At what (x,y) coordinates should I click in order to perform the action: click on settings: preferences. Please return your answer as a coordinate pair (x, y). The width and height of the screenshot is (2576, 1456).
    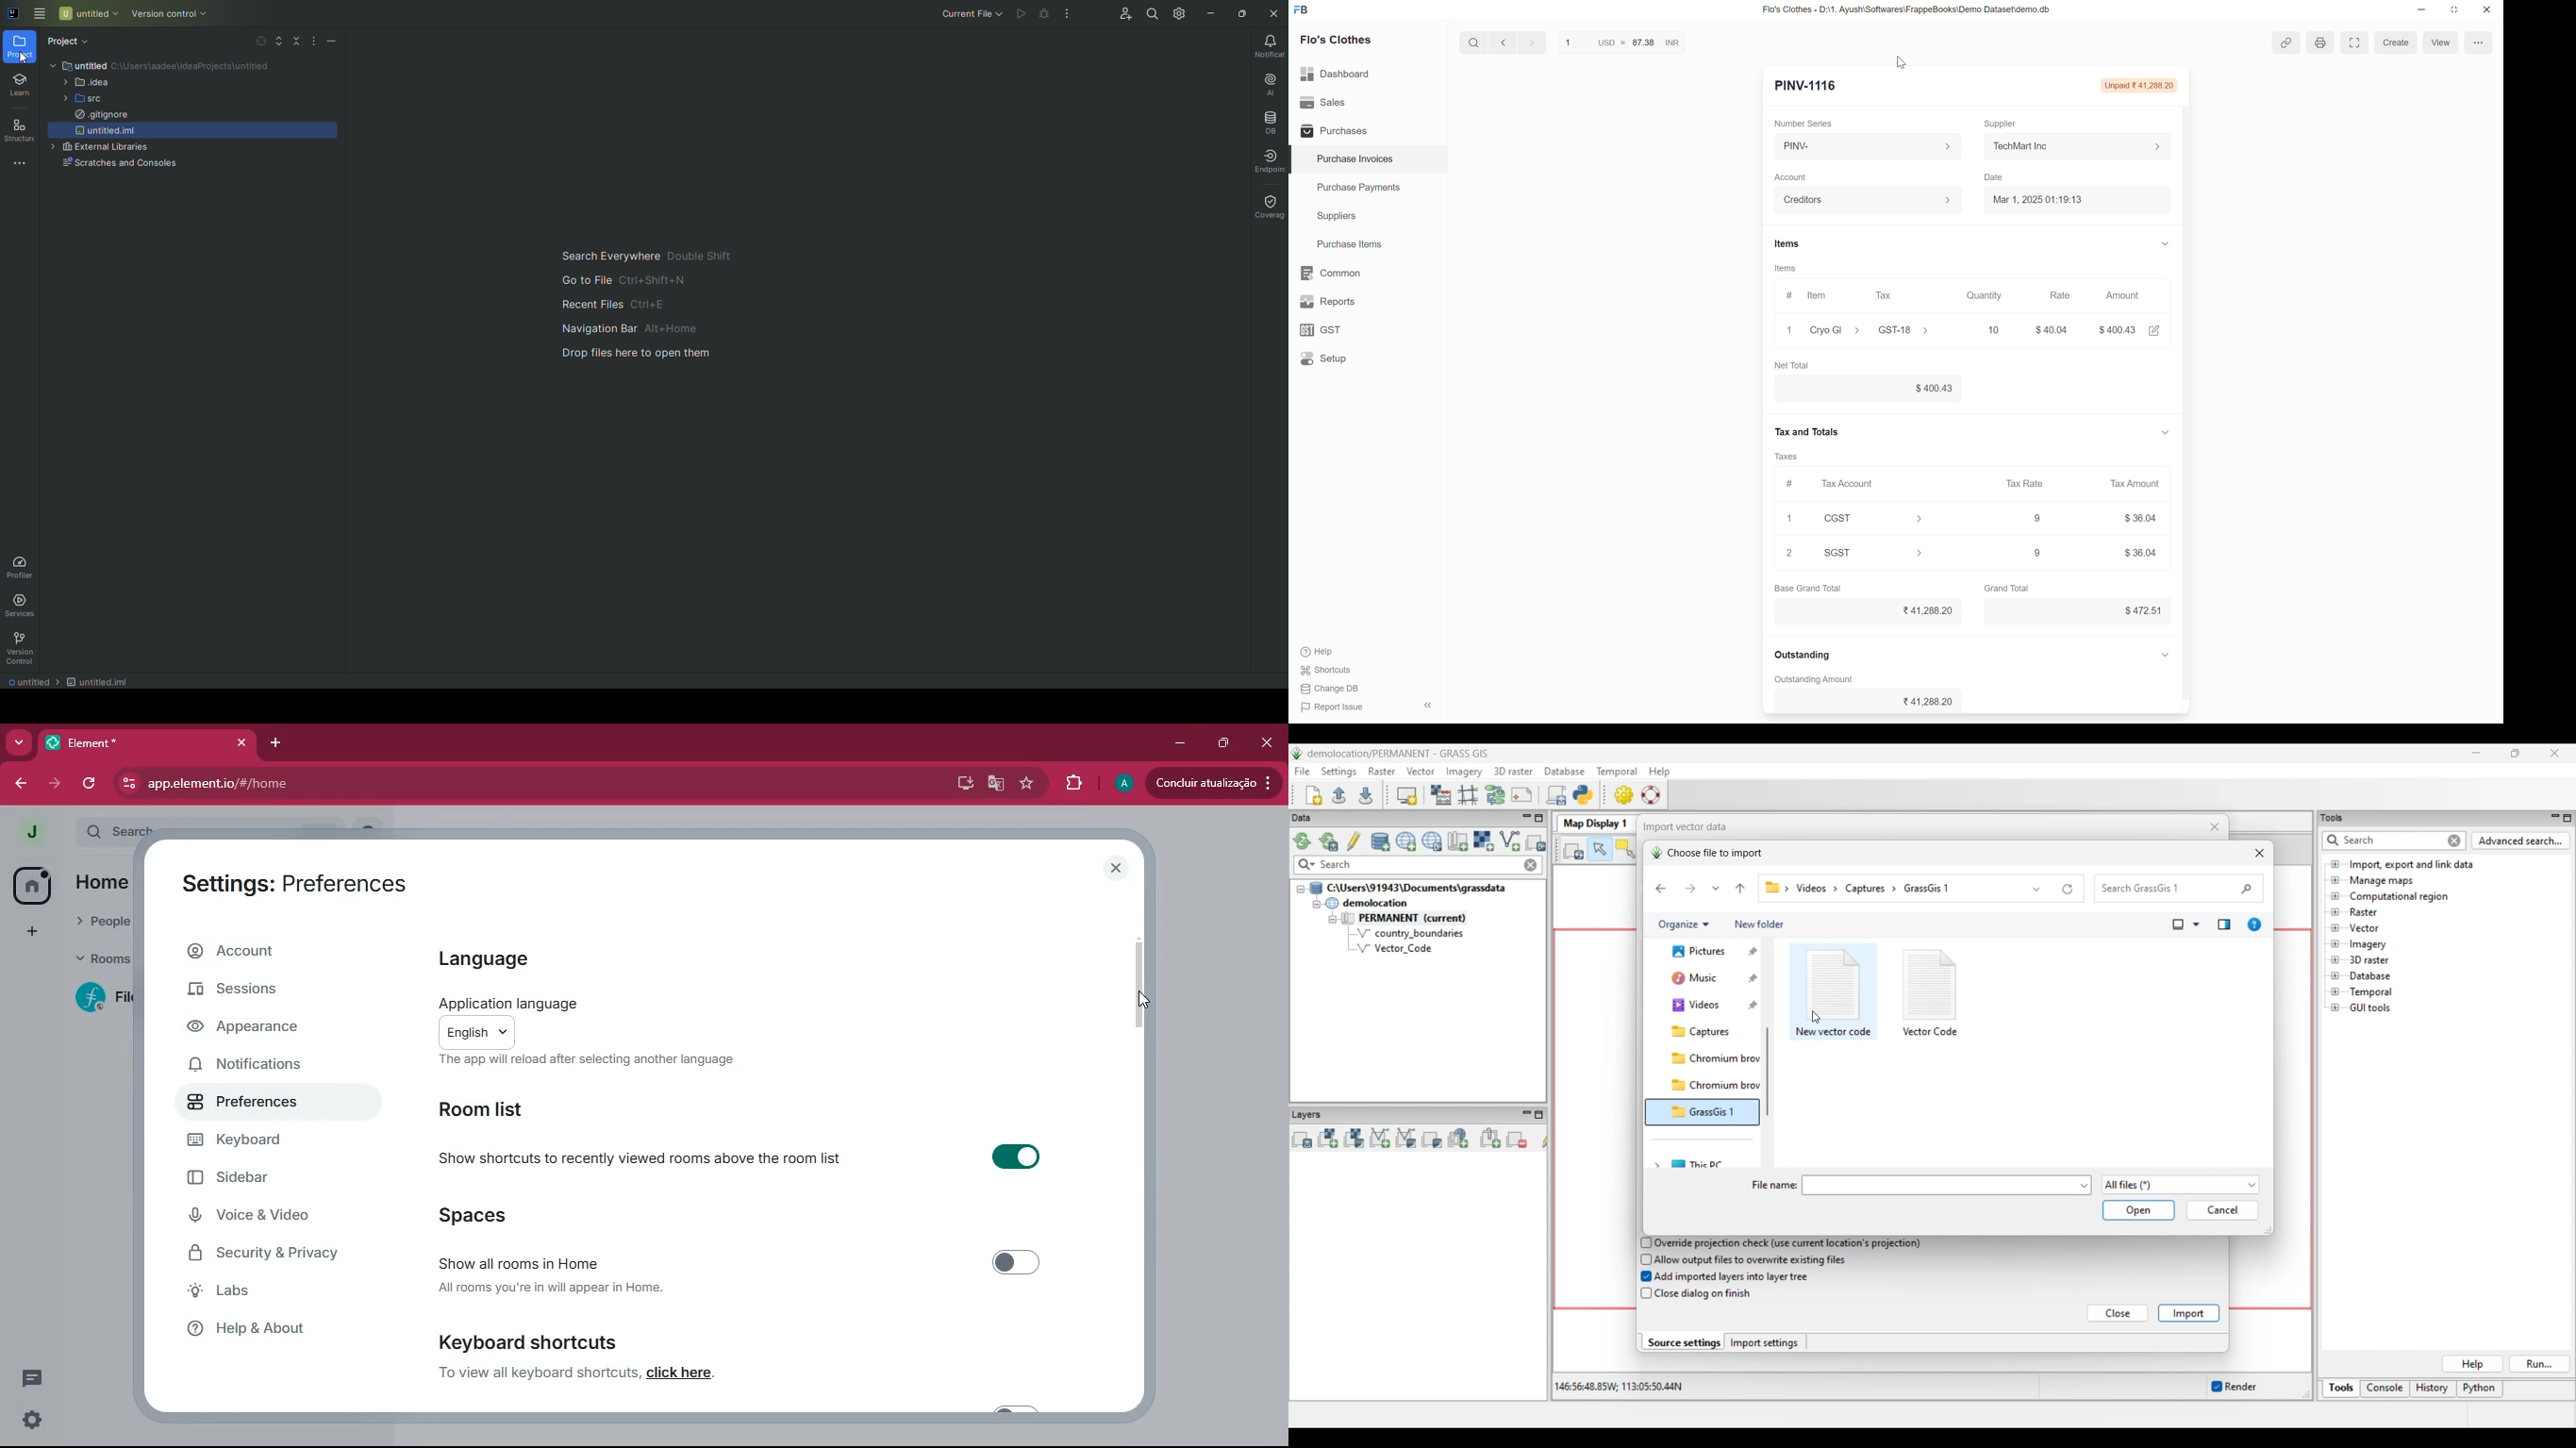
    Looking at the image, I should click on (287, 885).